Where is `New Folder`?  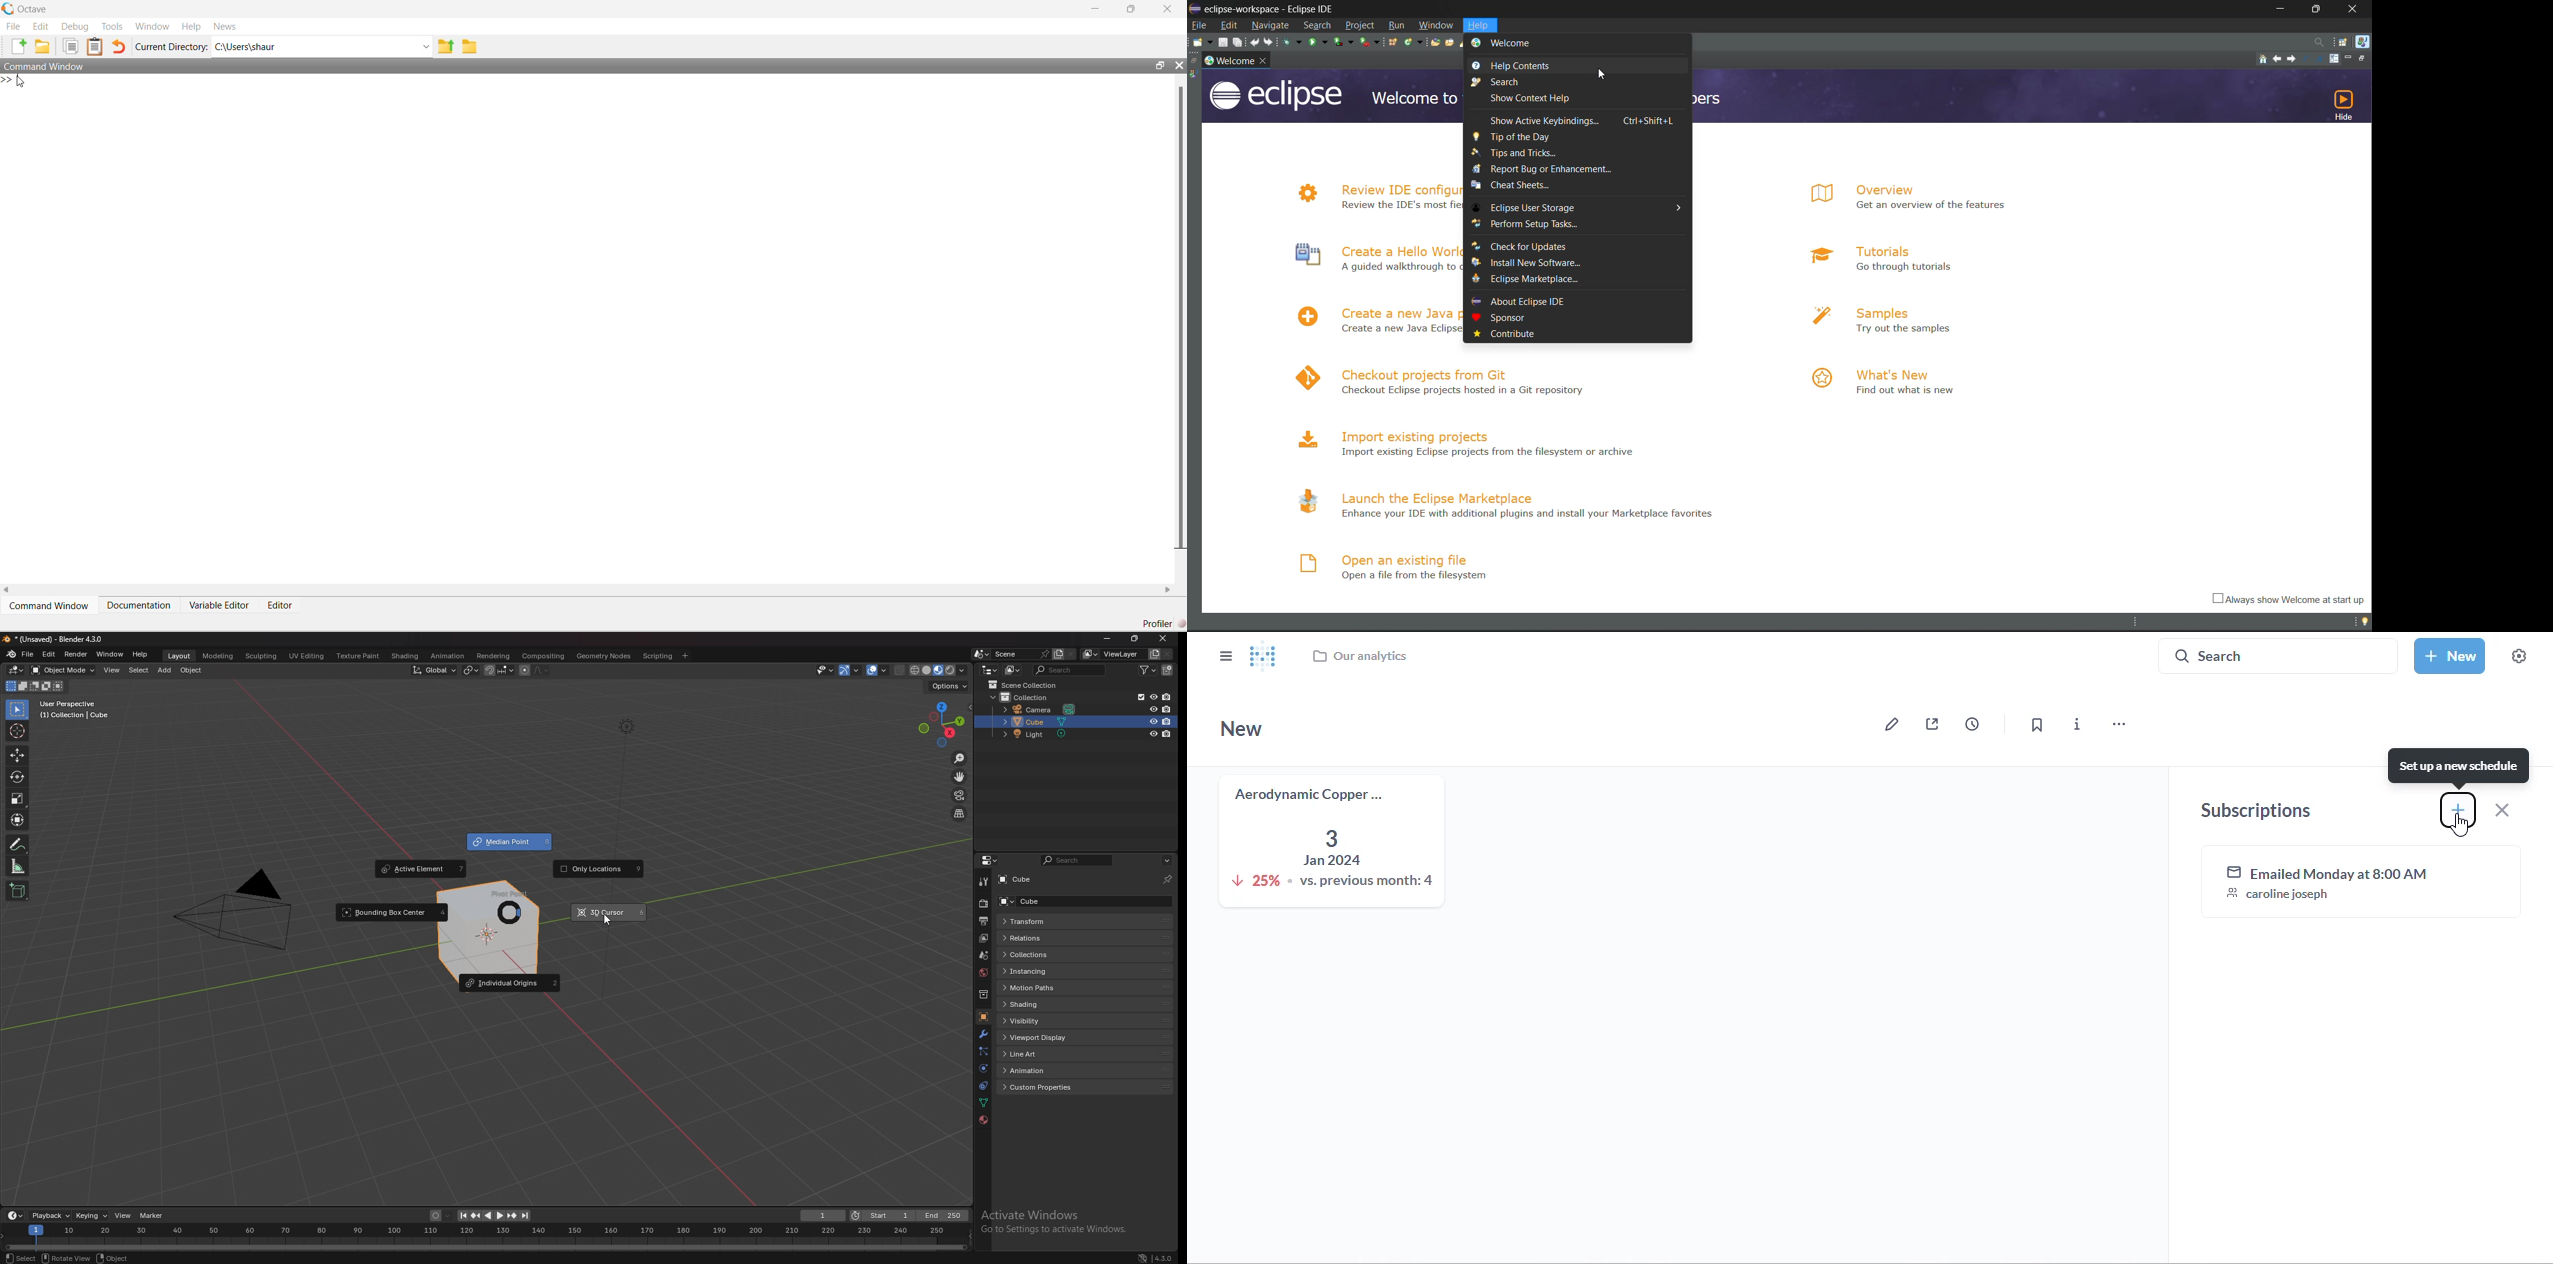
New Folder is located at coordinates (43, 46).